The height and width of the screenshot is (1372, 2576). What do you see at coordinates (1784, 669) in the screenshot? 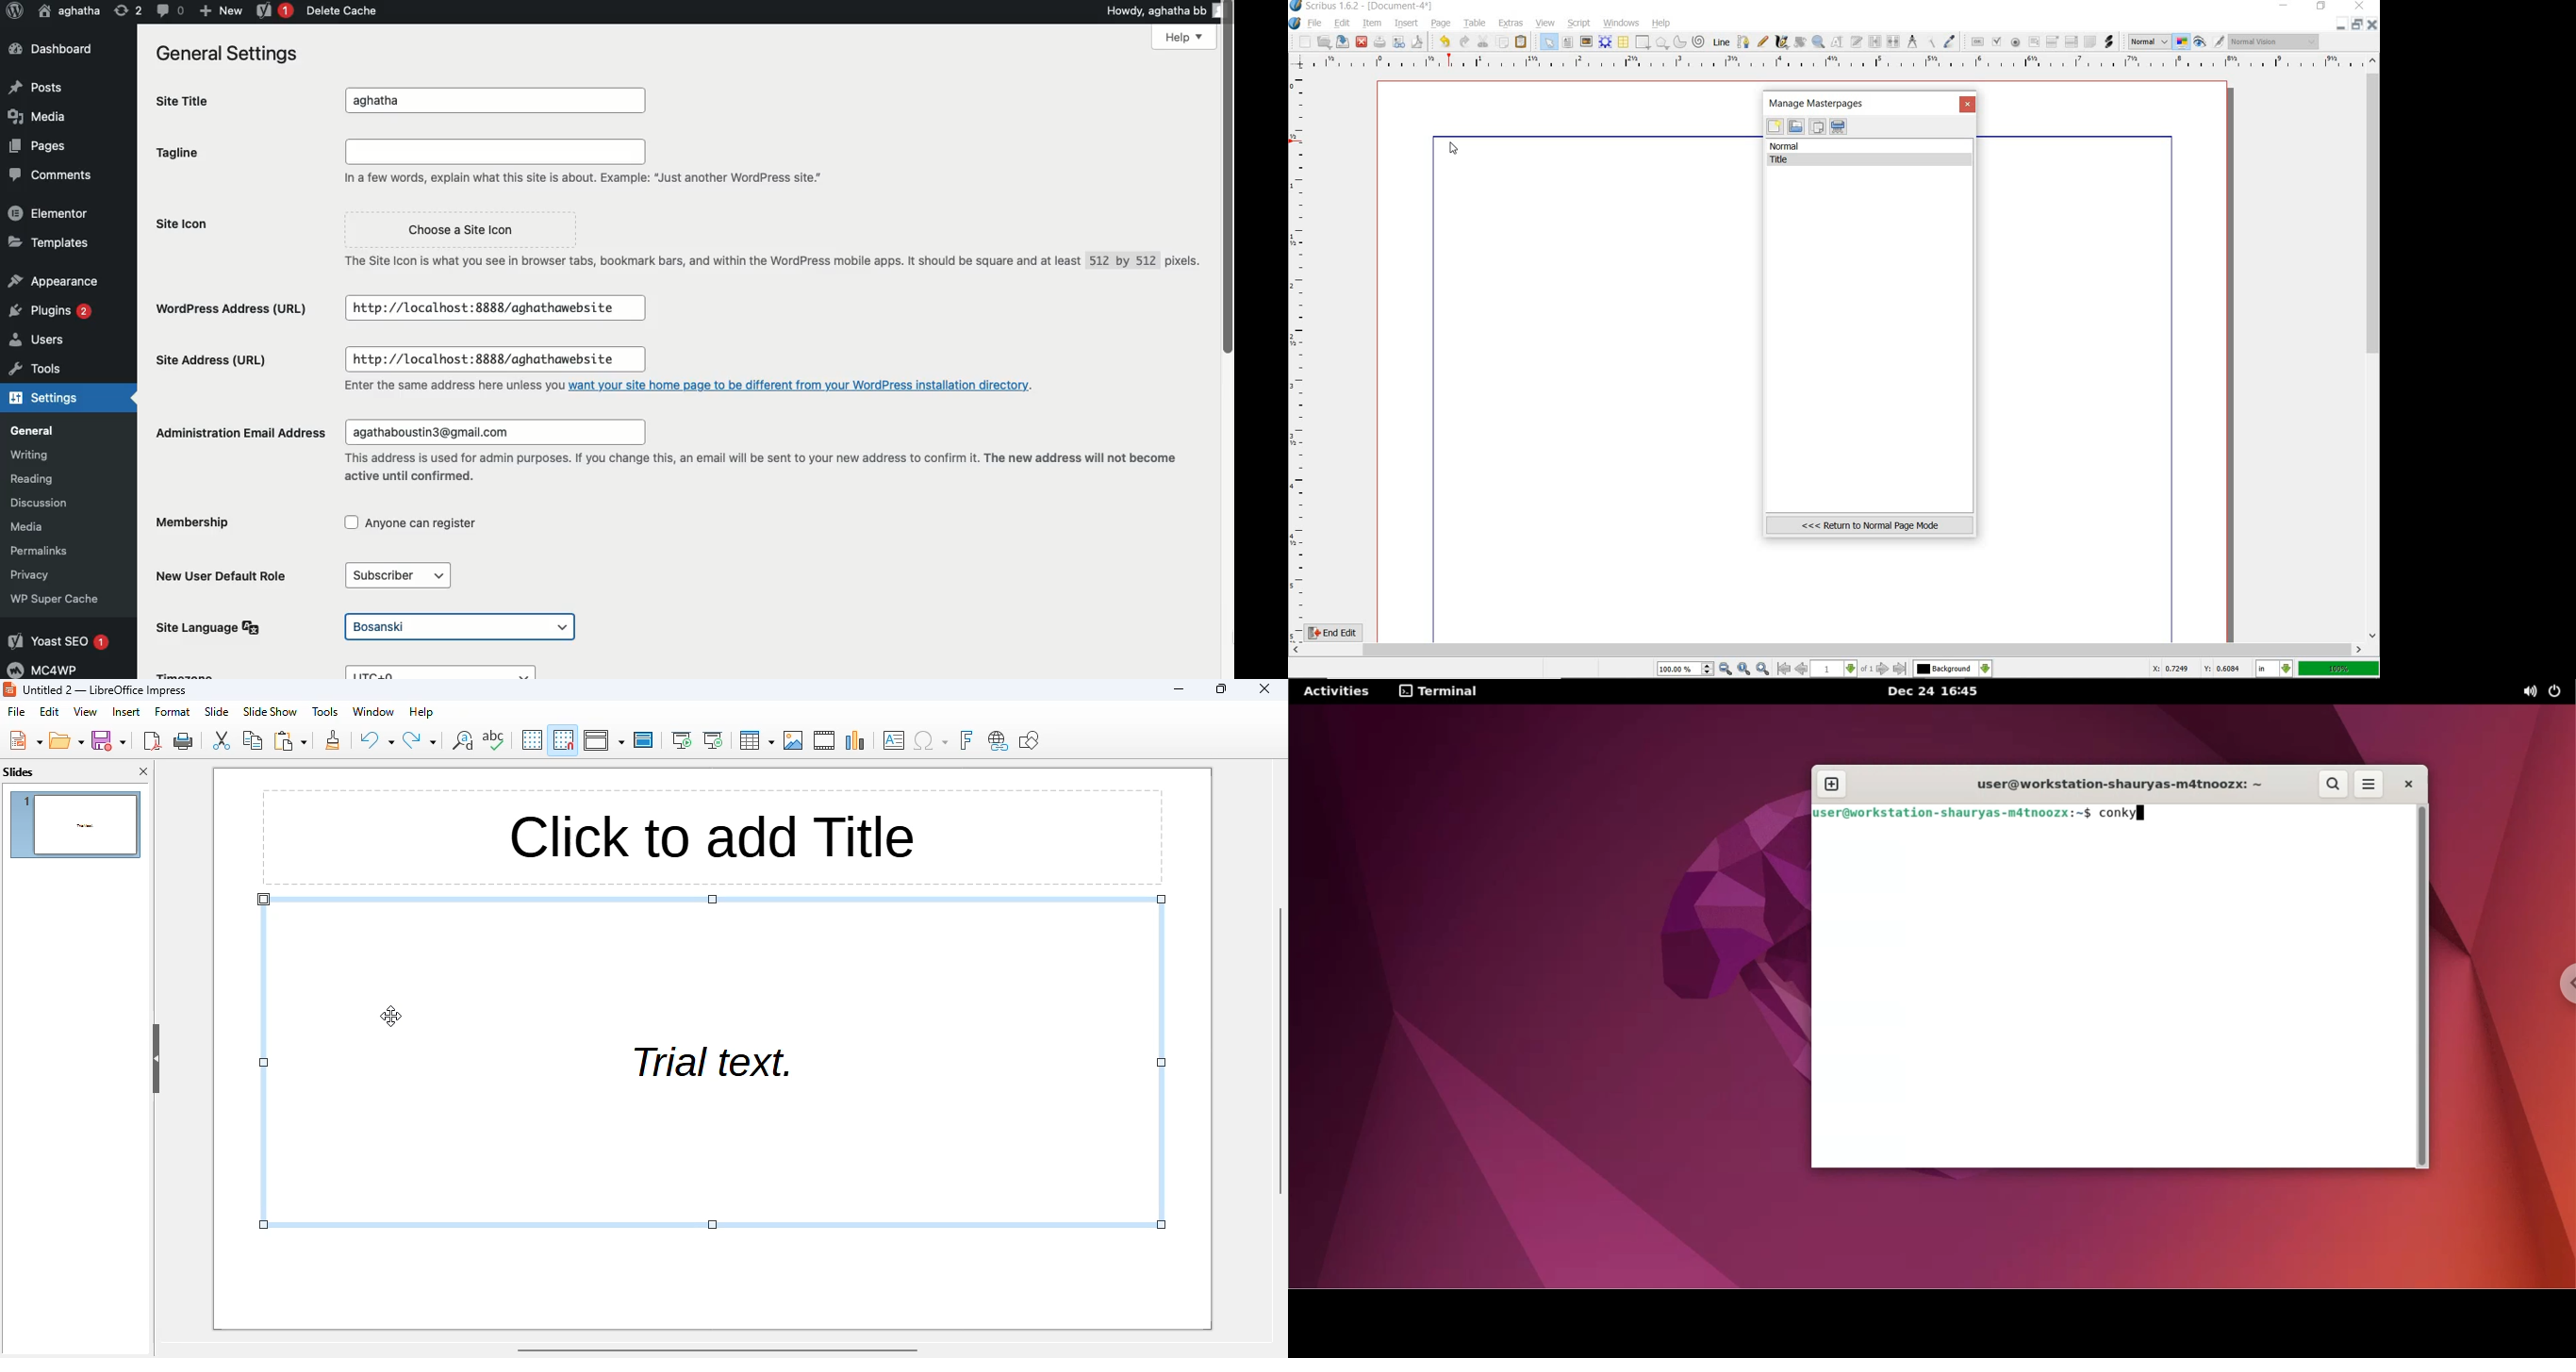
I see `go to first page` at bounding box center [1784, 669].